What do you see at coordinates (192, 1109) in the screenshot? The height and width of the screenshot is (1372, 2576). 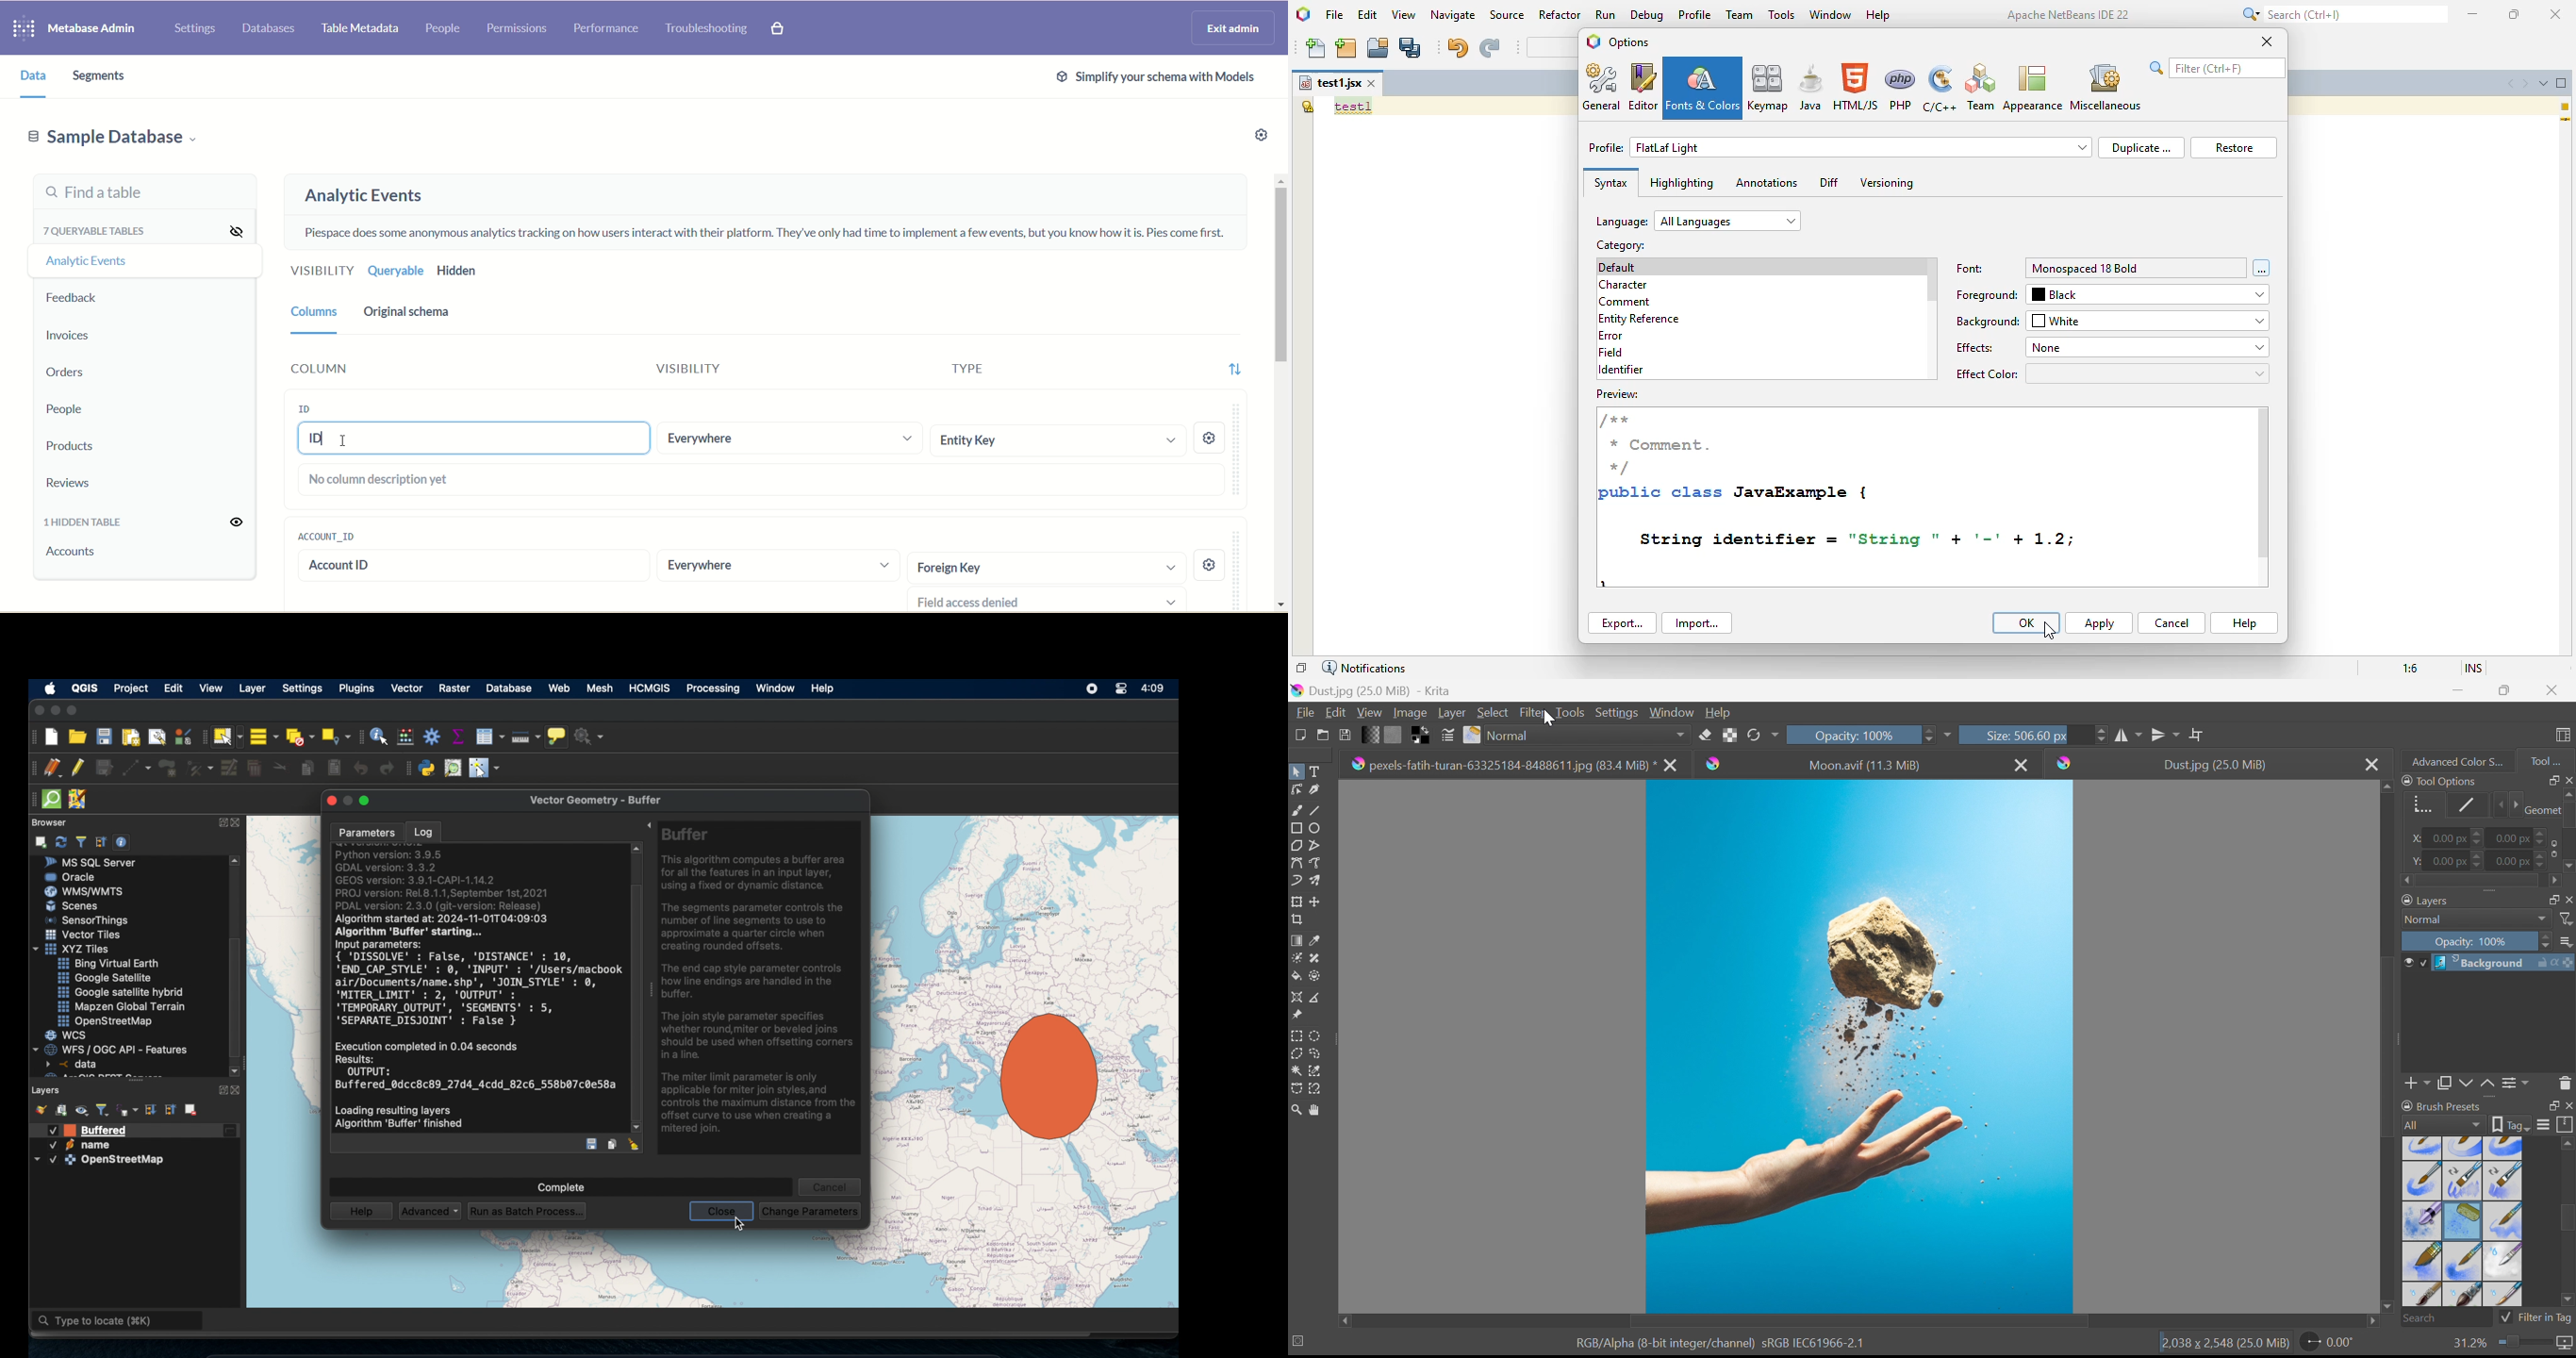 I see `remove layer/group` at bounding box center [192, 1109].